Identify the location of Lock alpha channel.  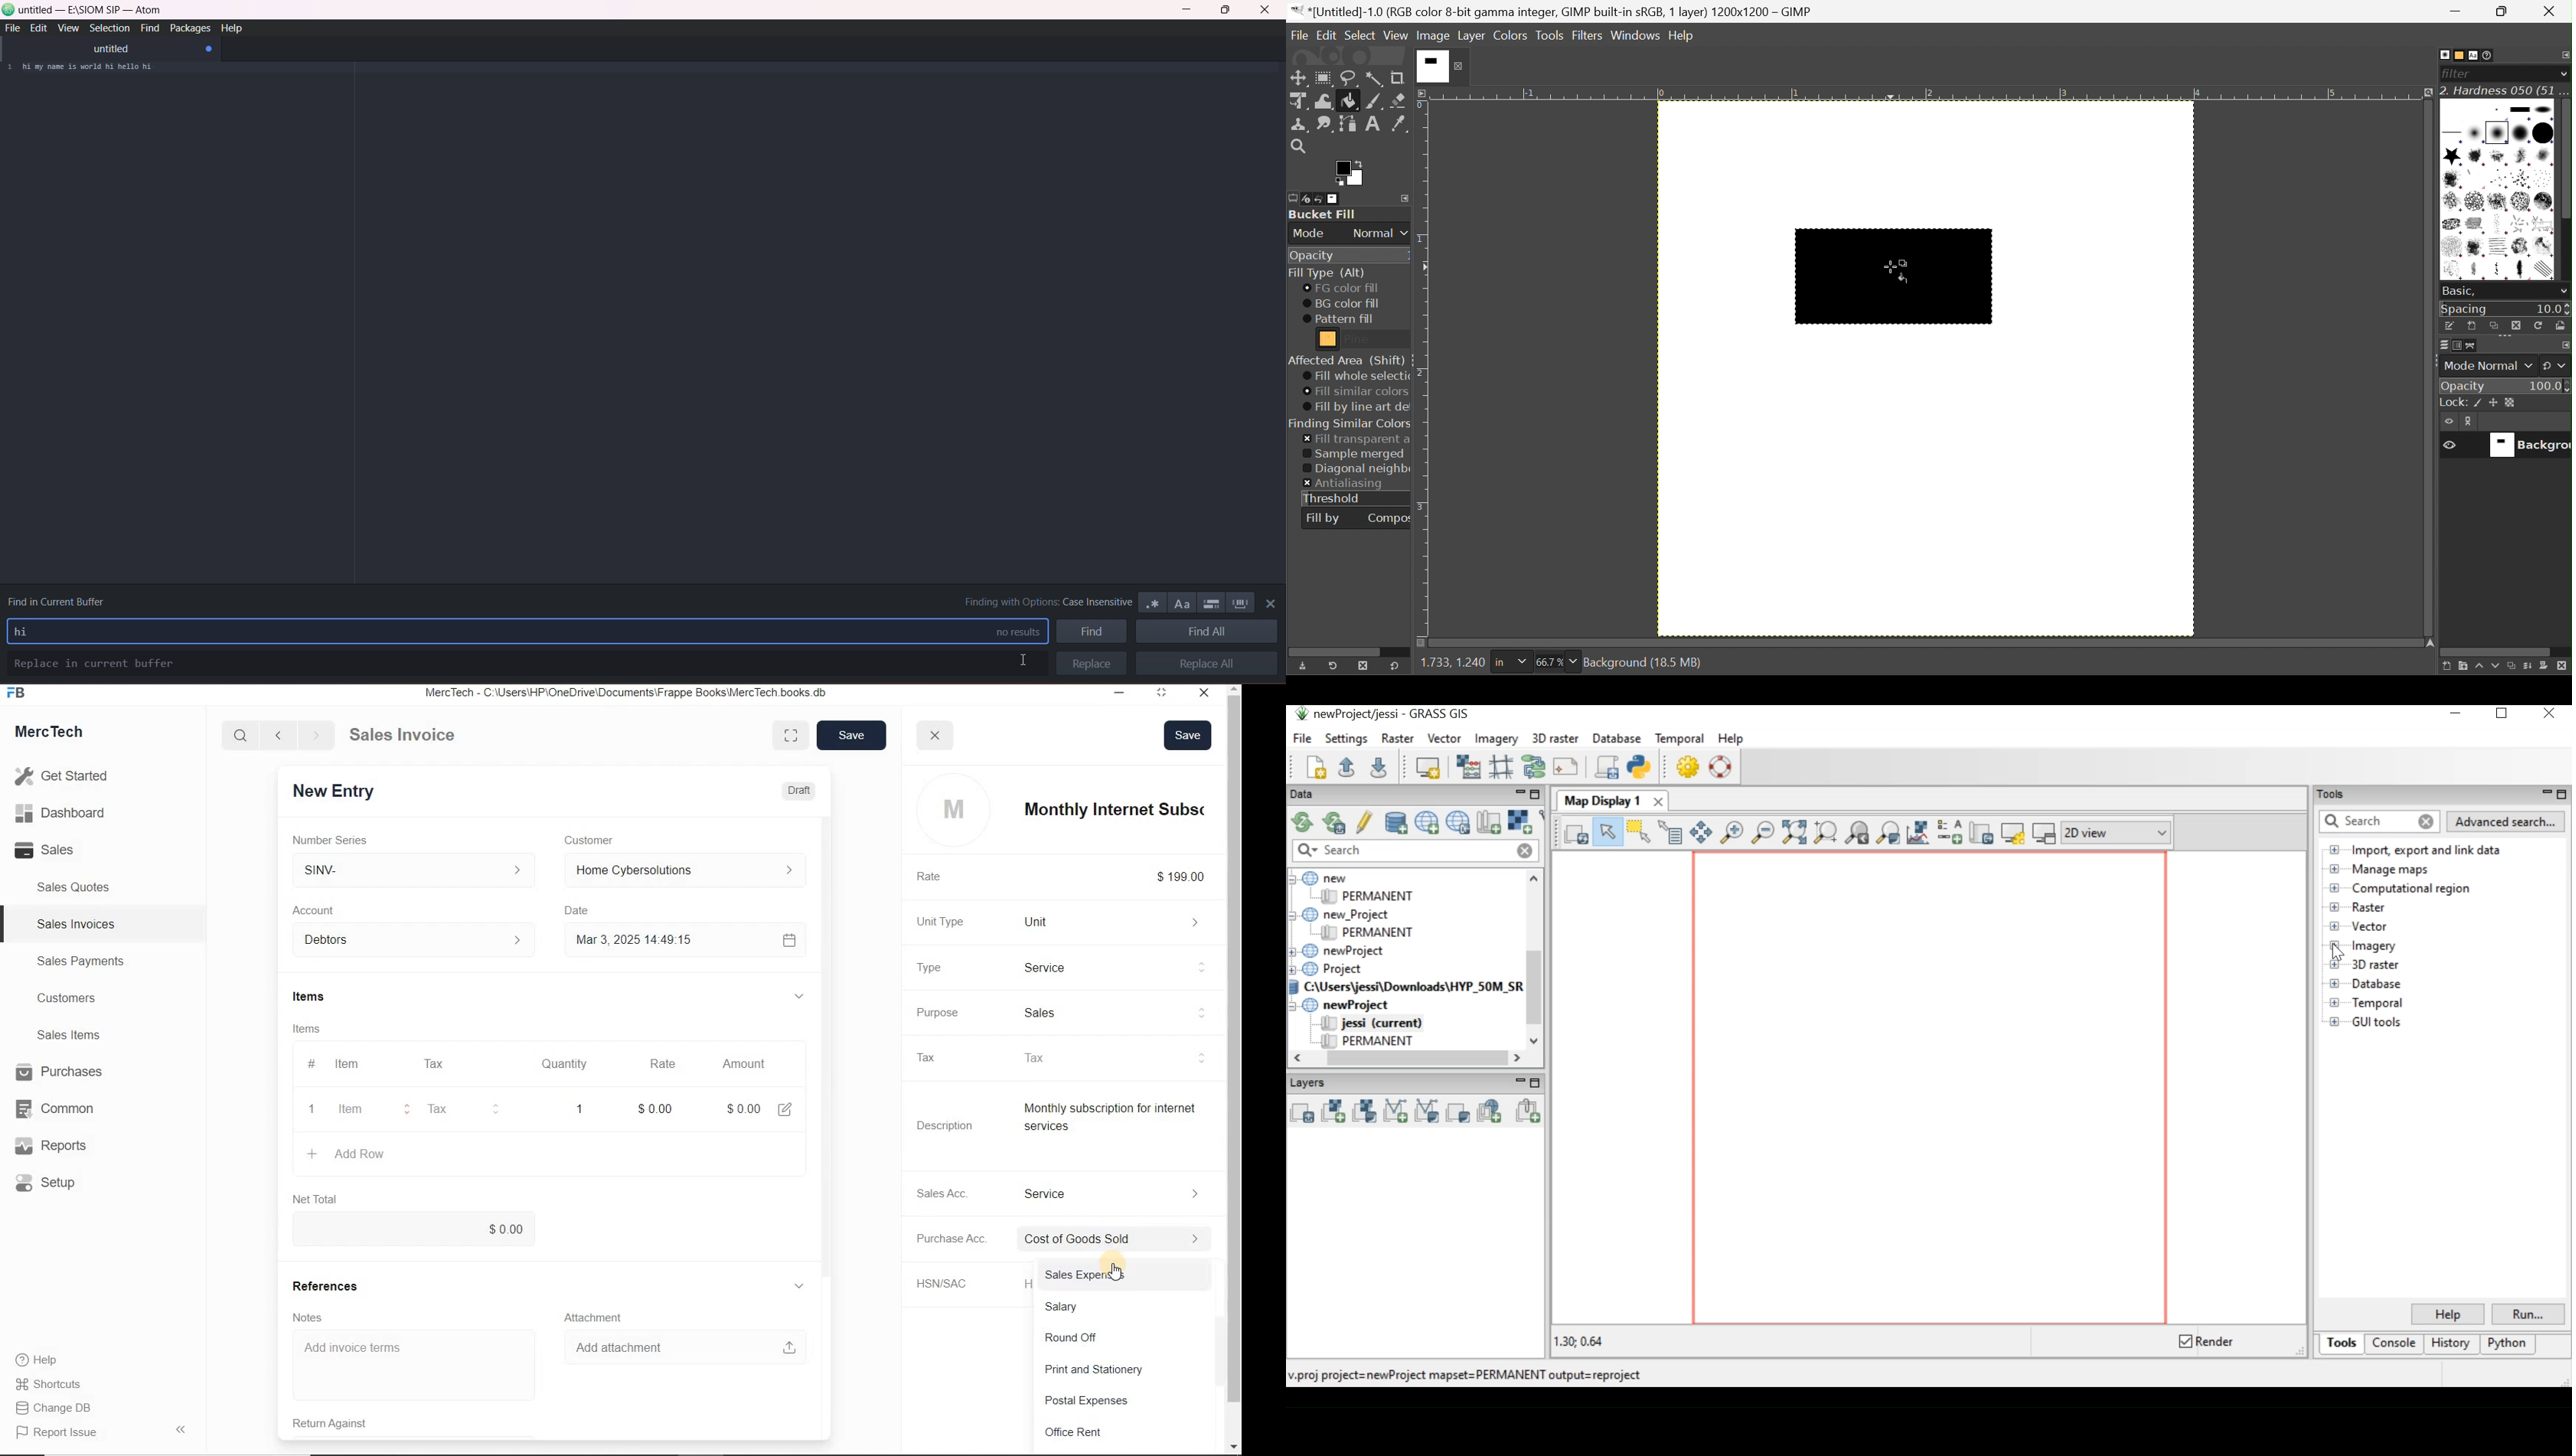
(2510, 403).